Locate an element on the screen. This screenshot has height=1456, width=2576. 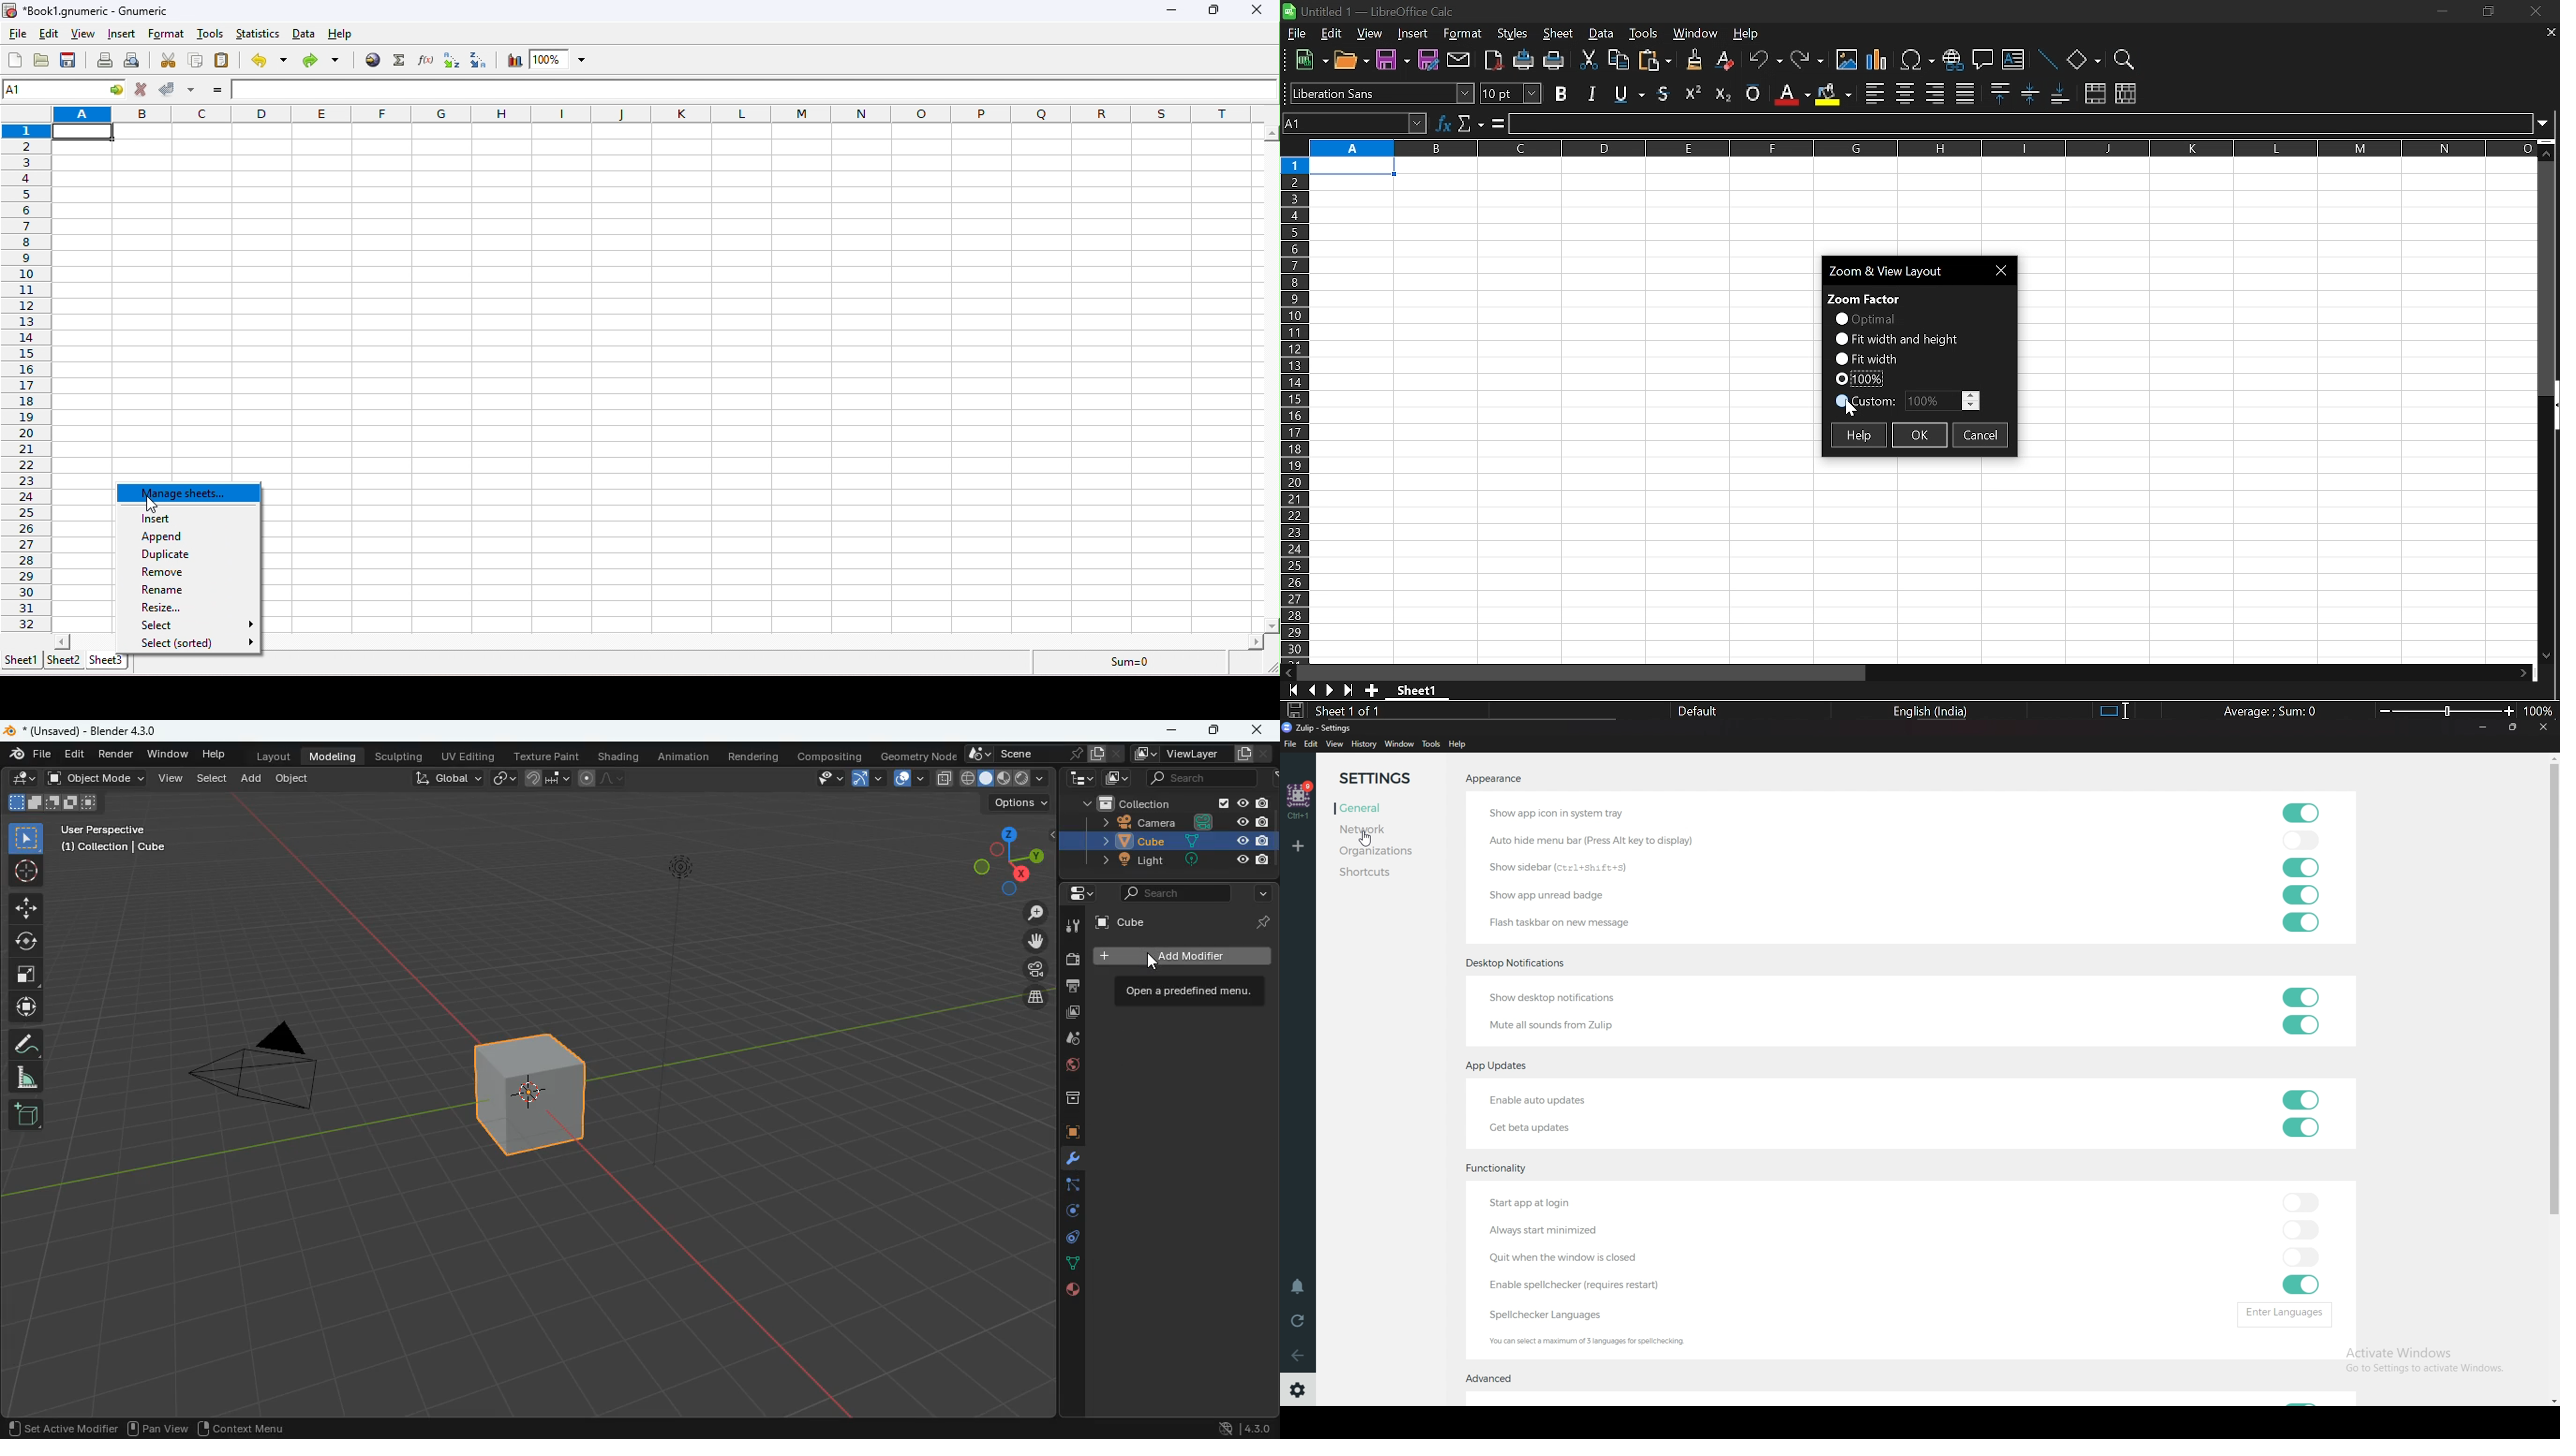
archive is located at coordinates (1064, 1100).